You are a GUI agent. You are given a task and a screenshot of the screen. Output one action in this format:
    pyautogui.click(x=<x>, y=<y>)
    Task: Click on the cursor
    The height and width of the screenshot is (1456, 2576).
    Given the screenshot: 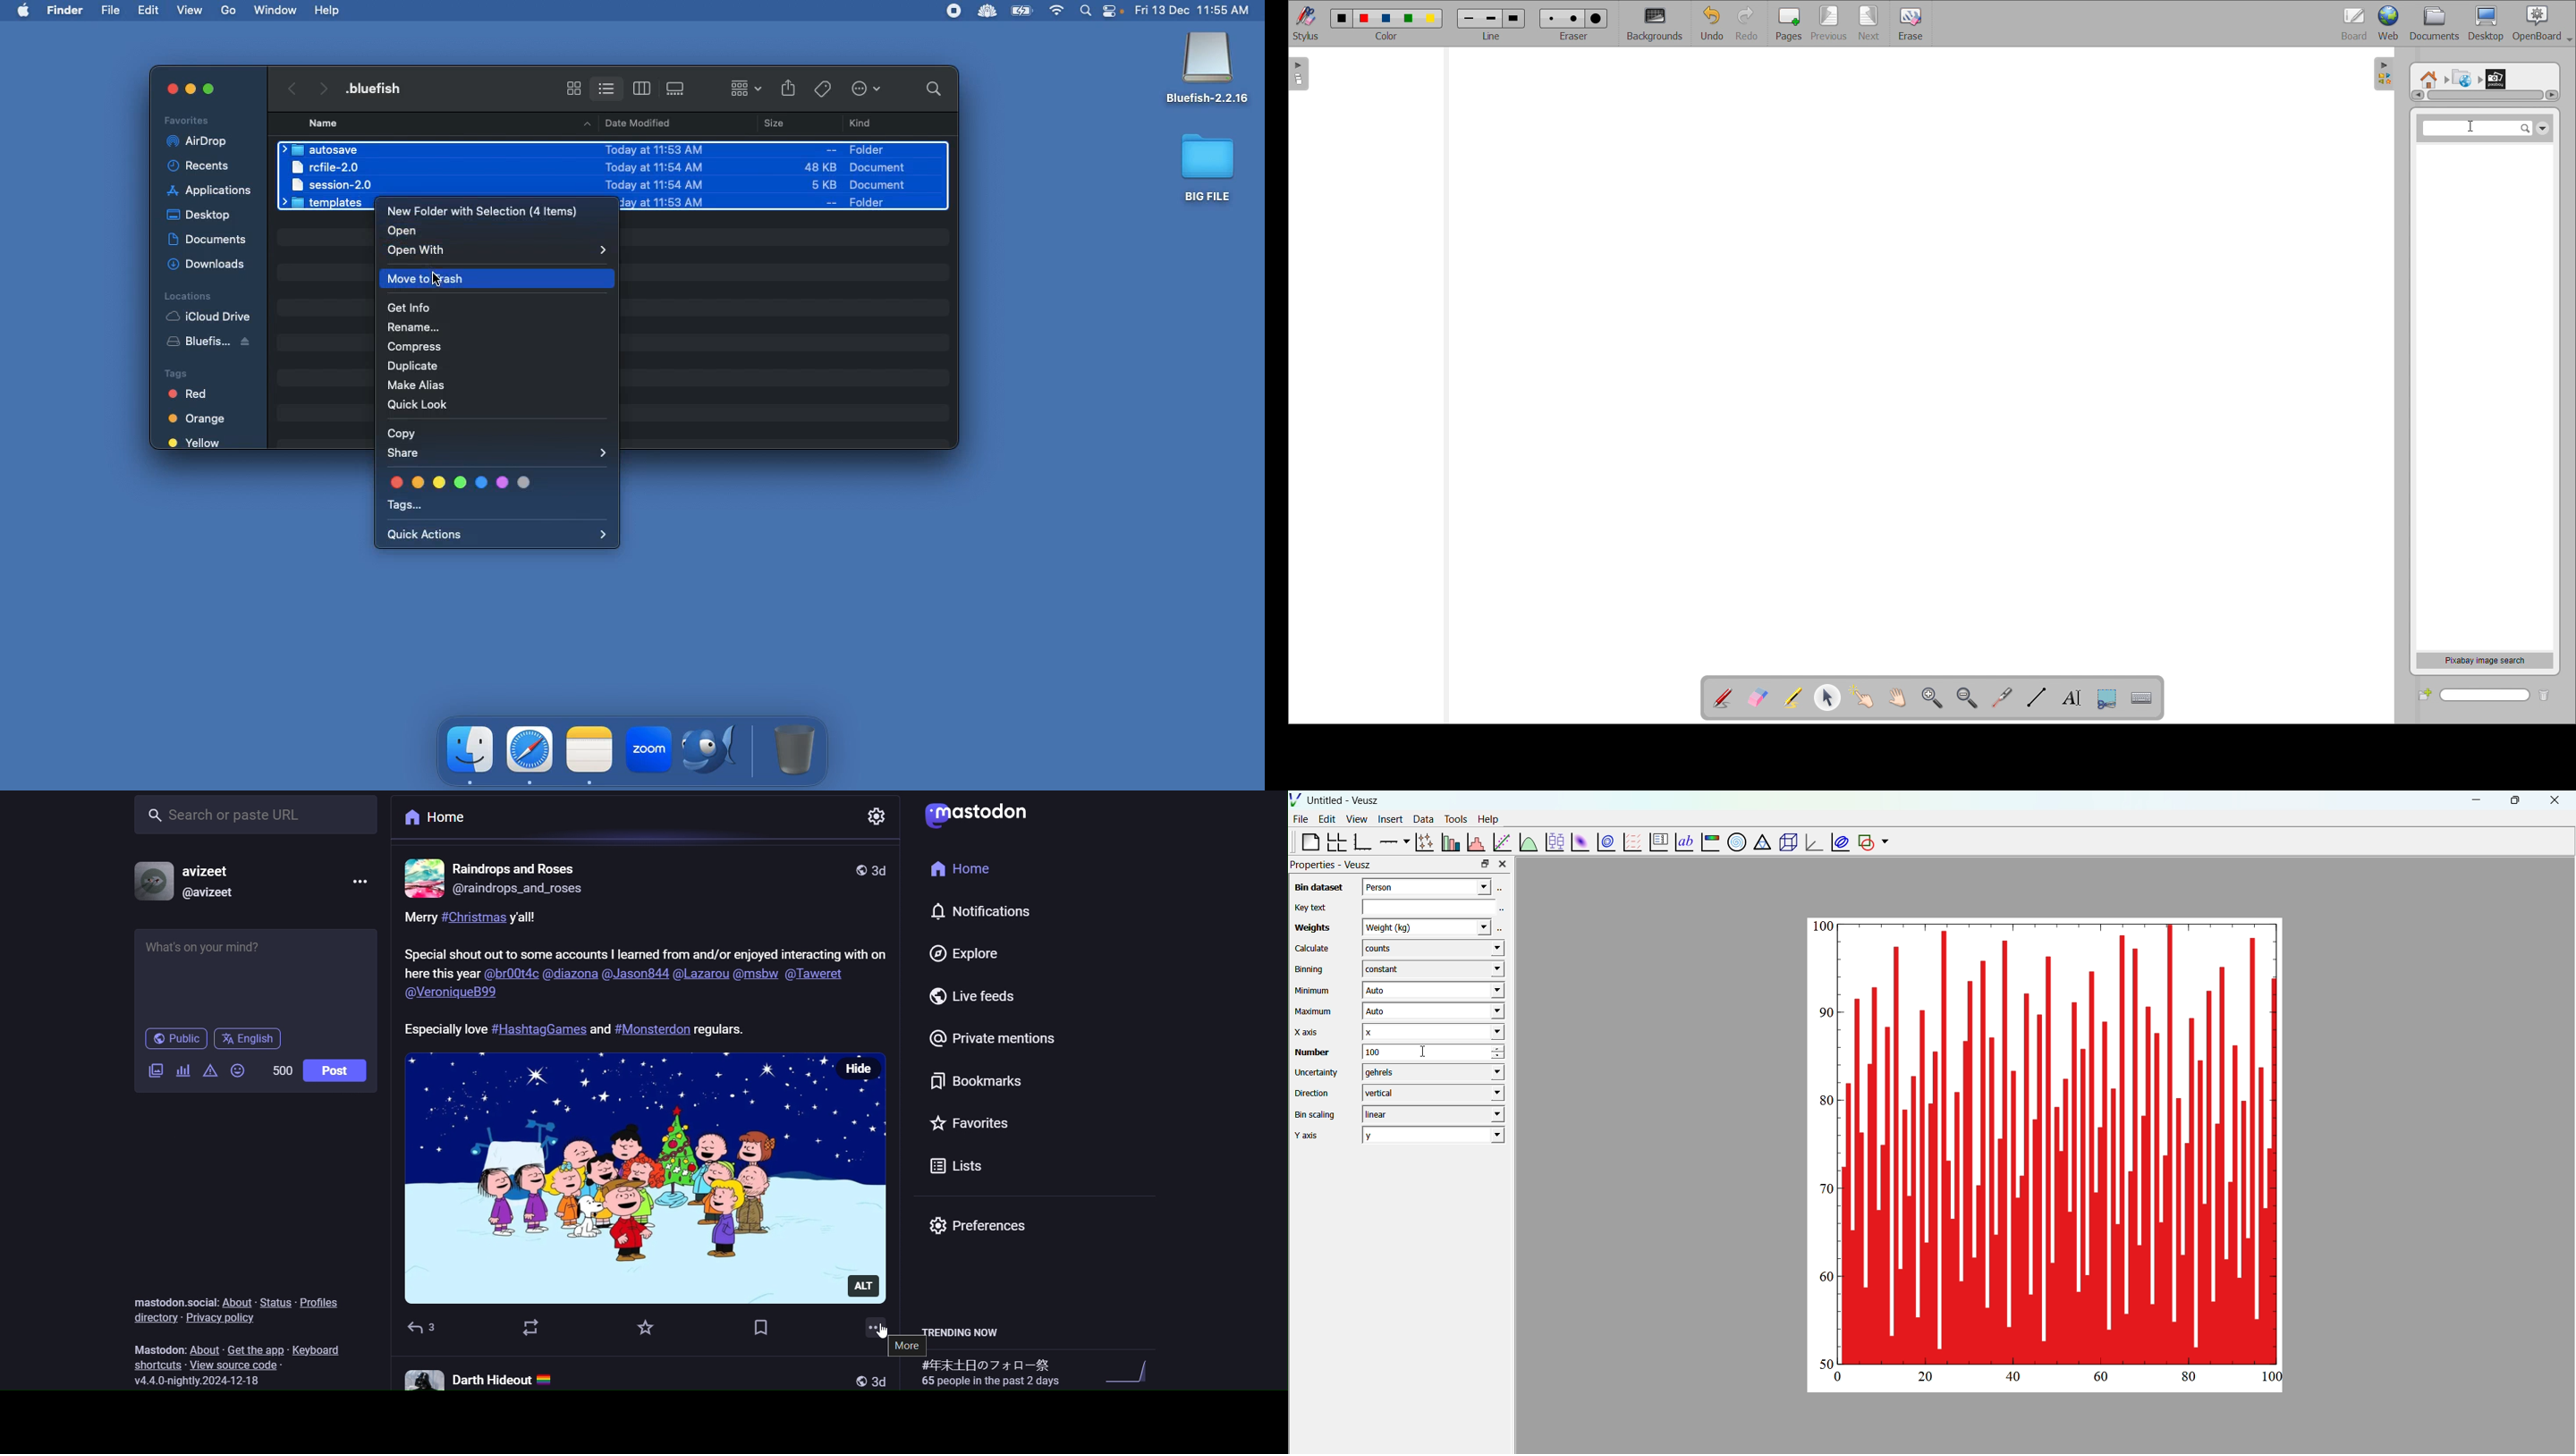 What is the action you would take?
    pyautogui.click(x=881, y=1332)
    